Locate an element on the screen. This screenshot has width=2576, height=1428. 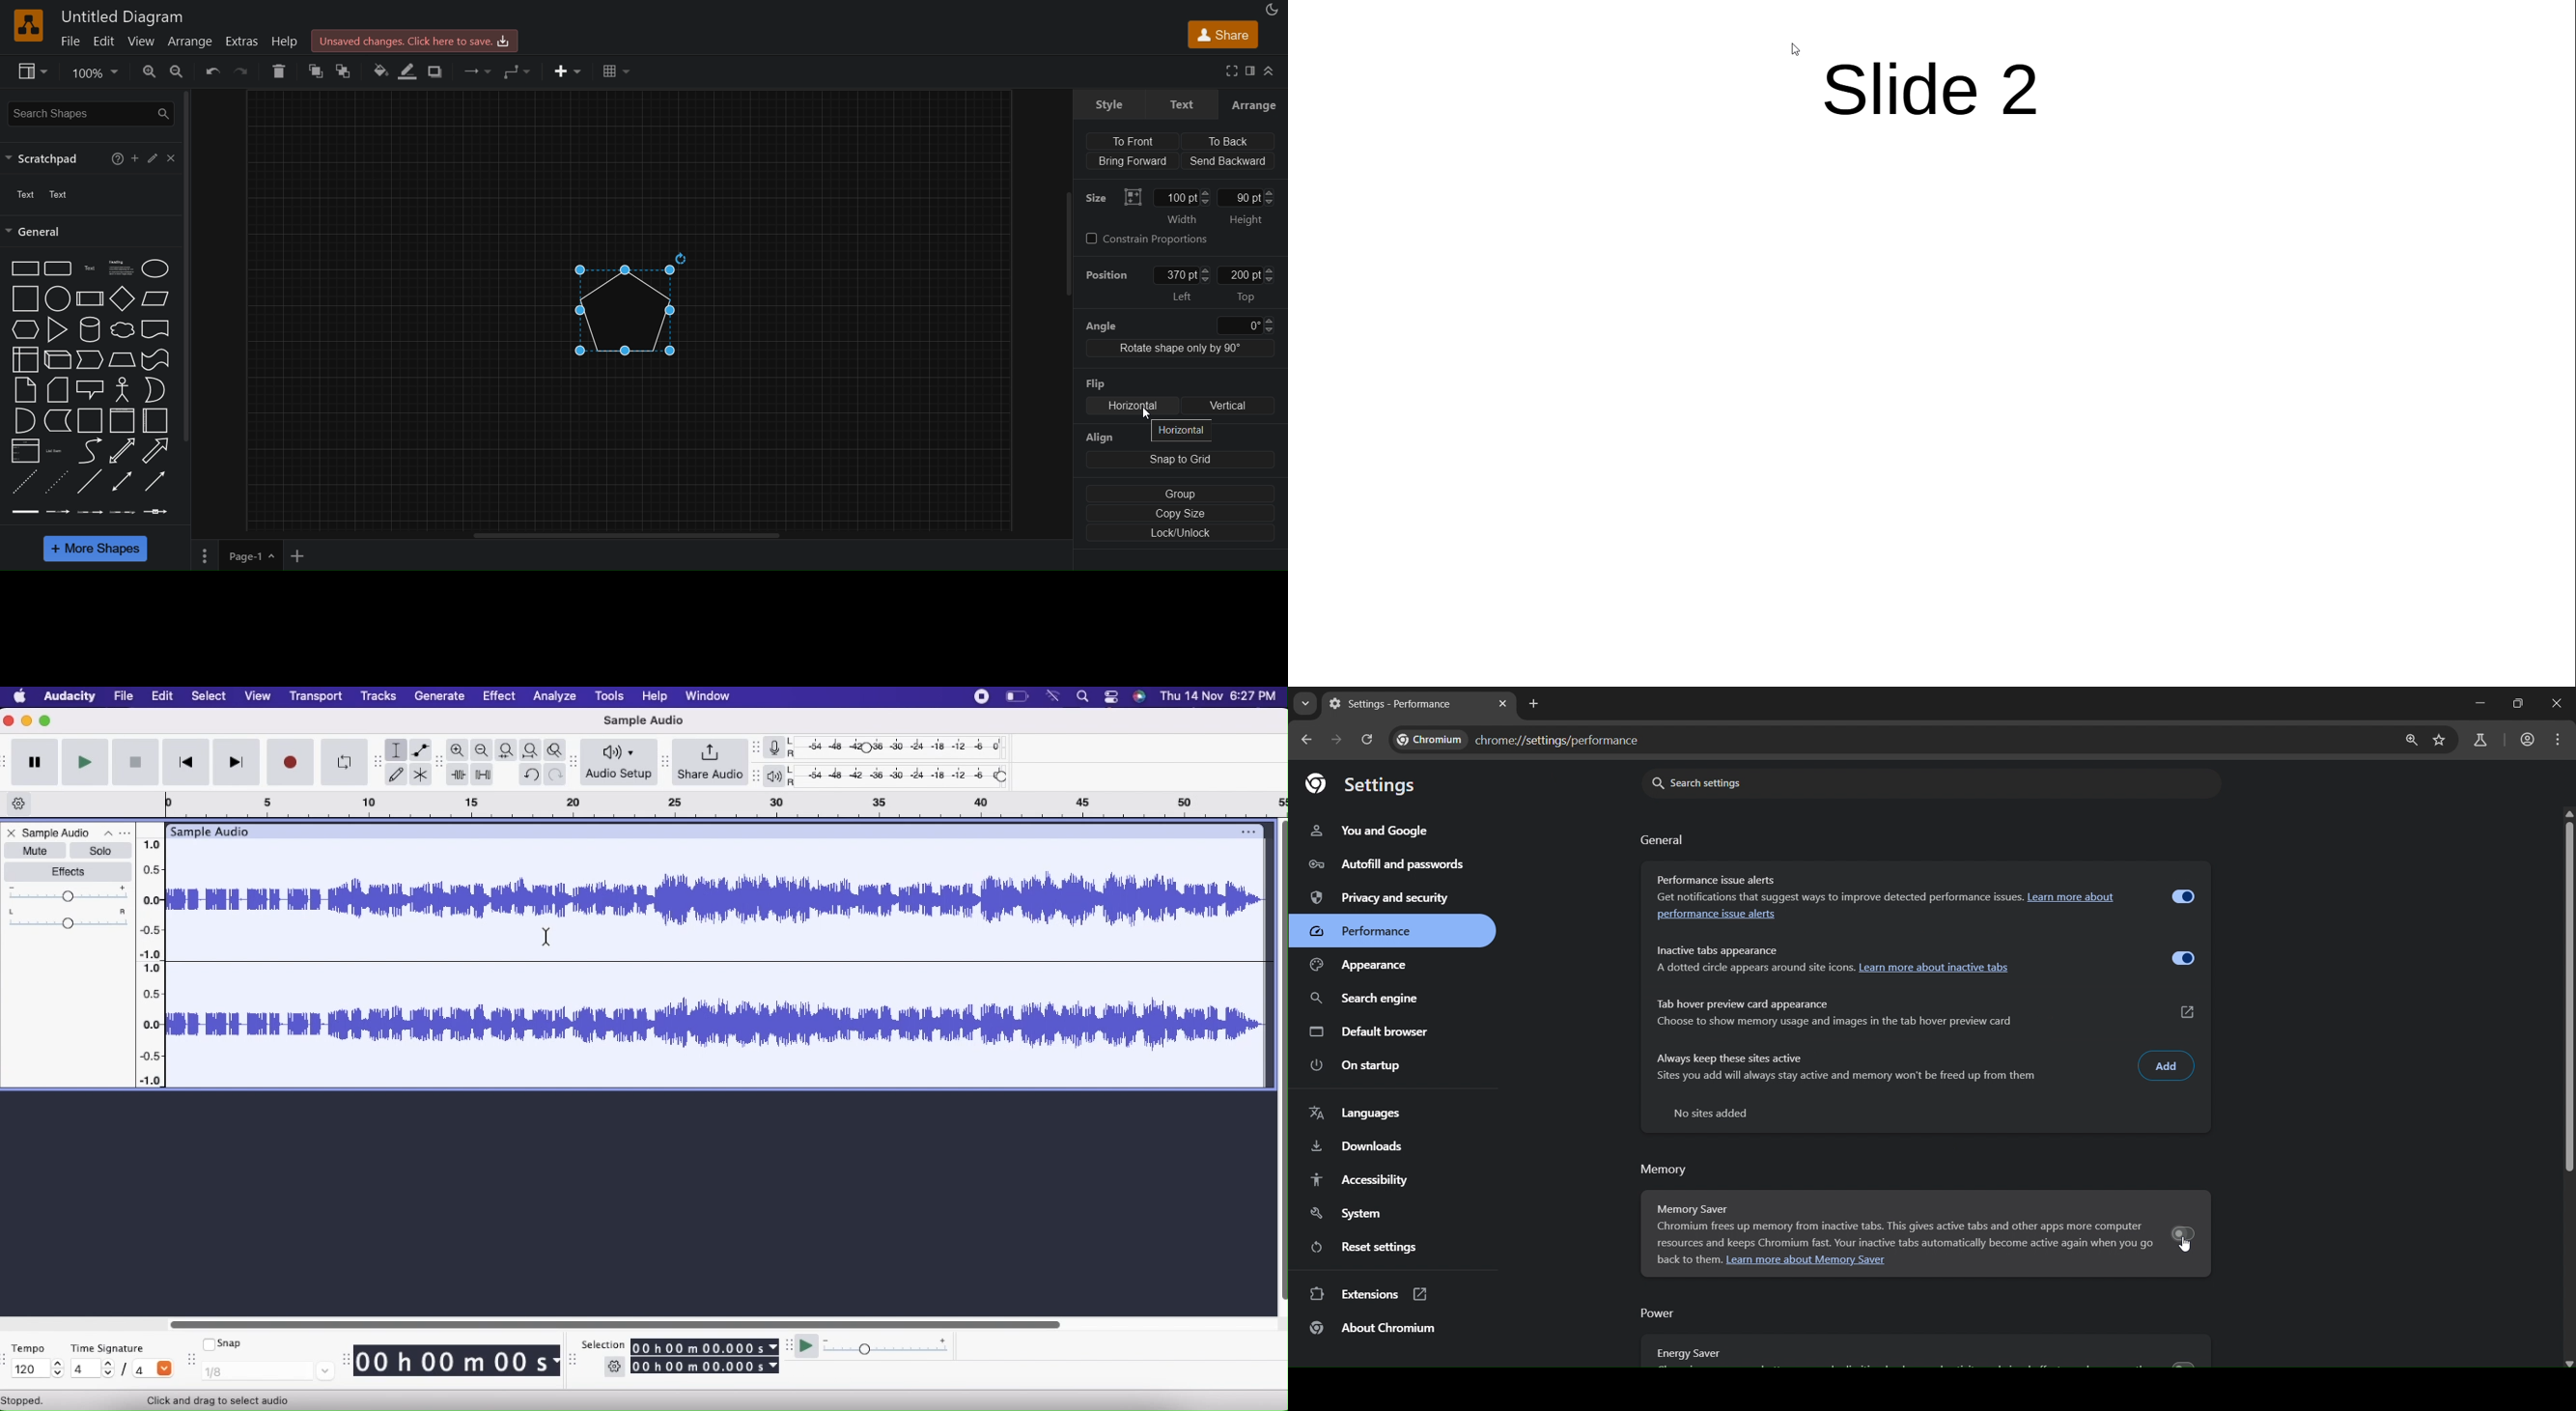
Manually input left position is located at coordinates (1175, 276).